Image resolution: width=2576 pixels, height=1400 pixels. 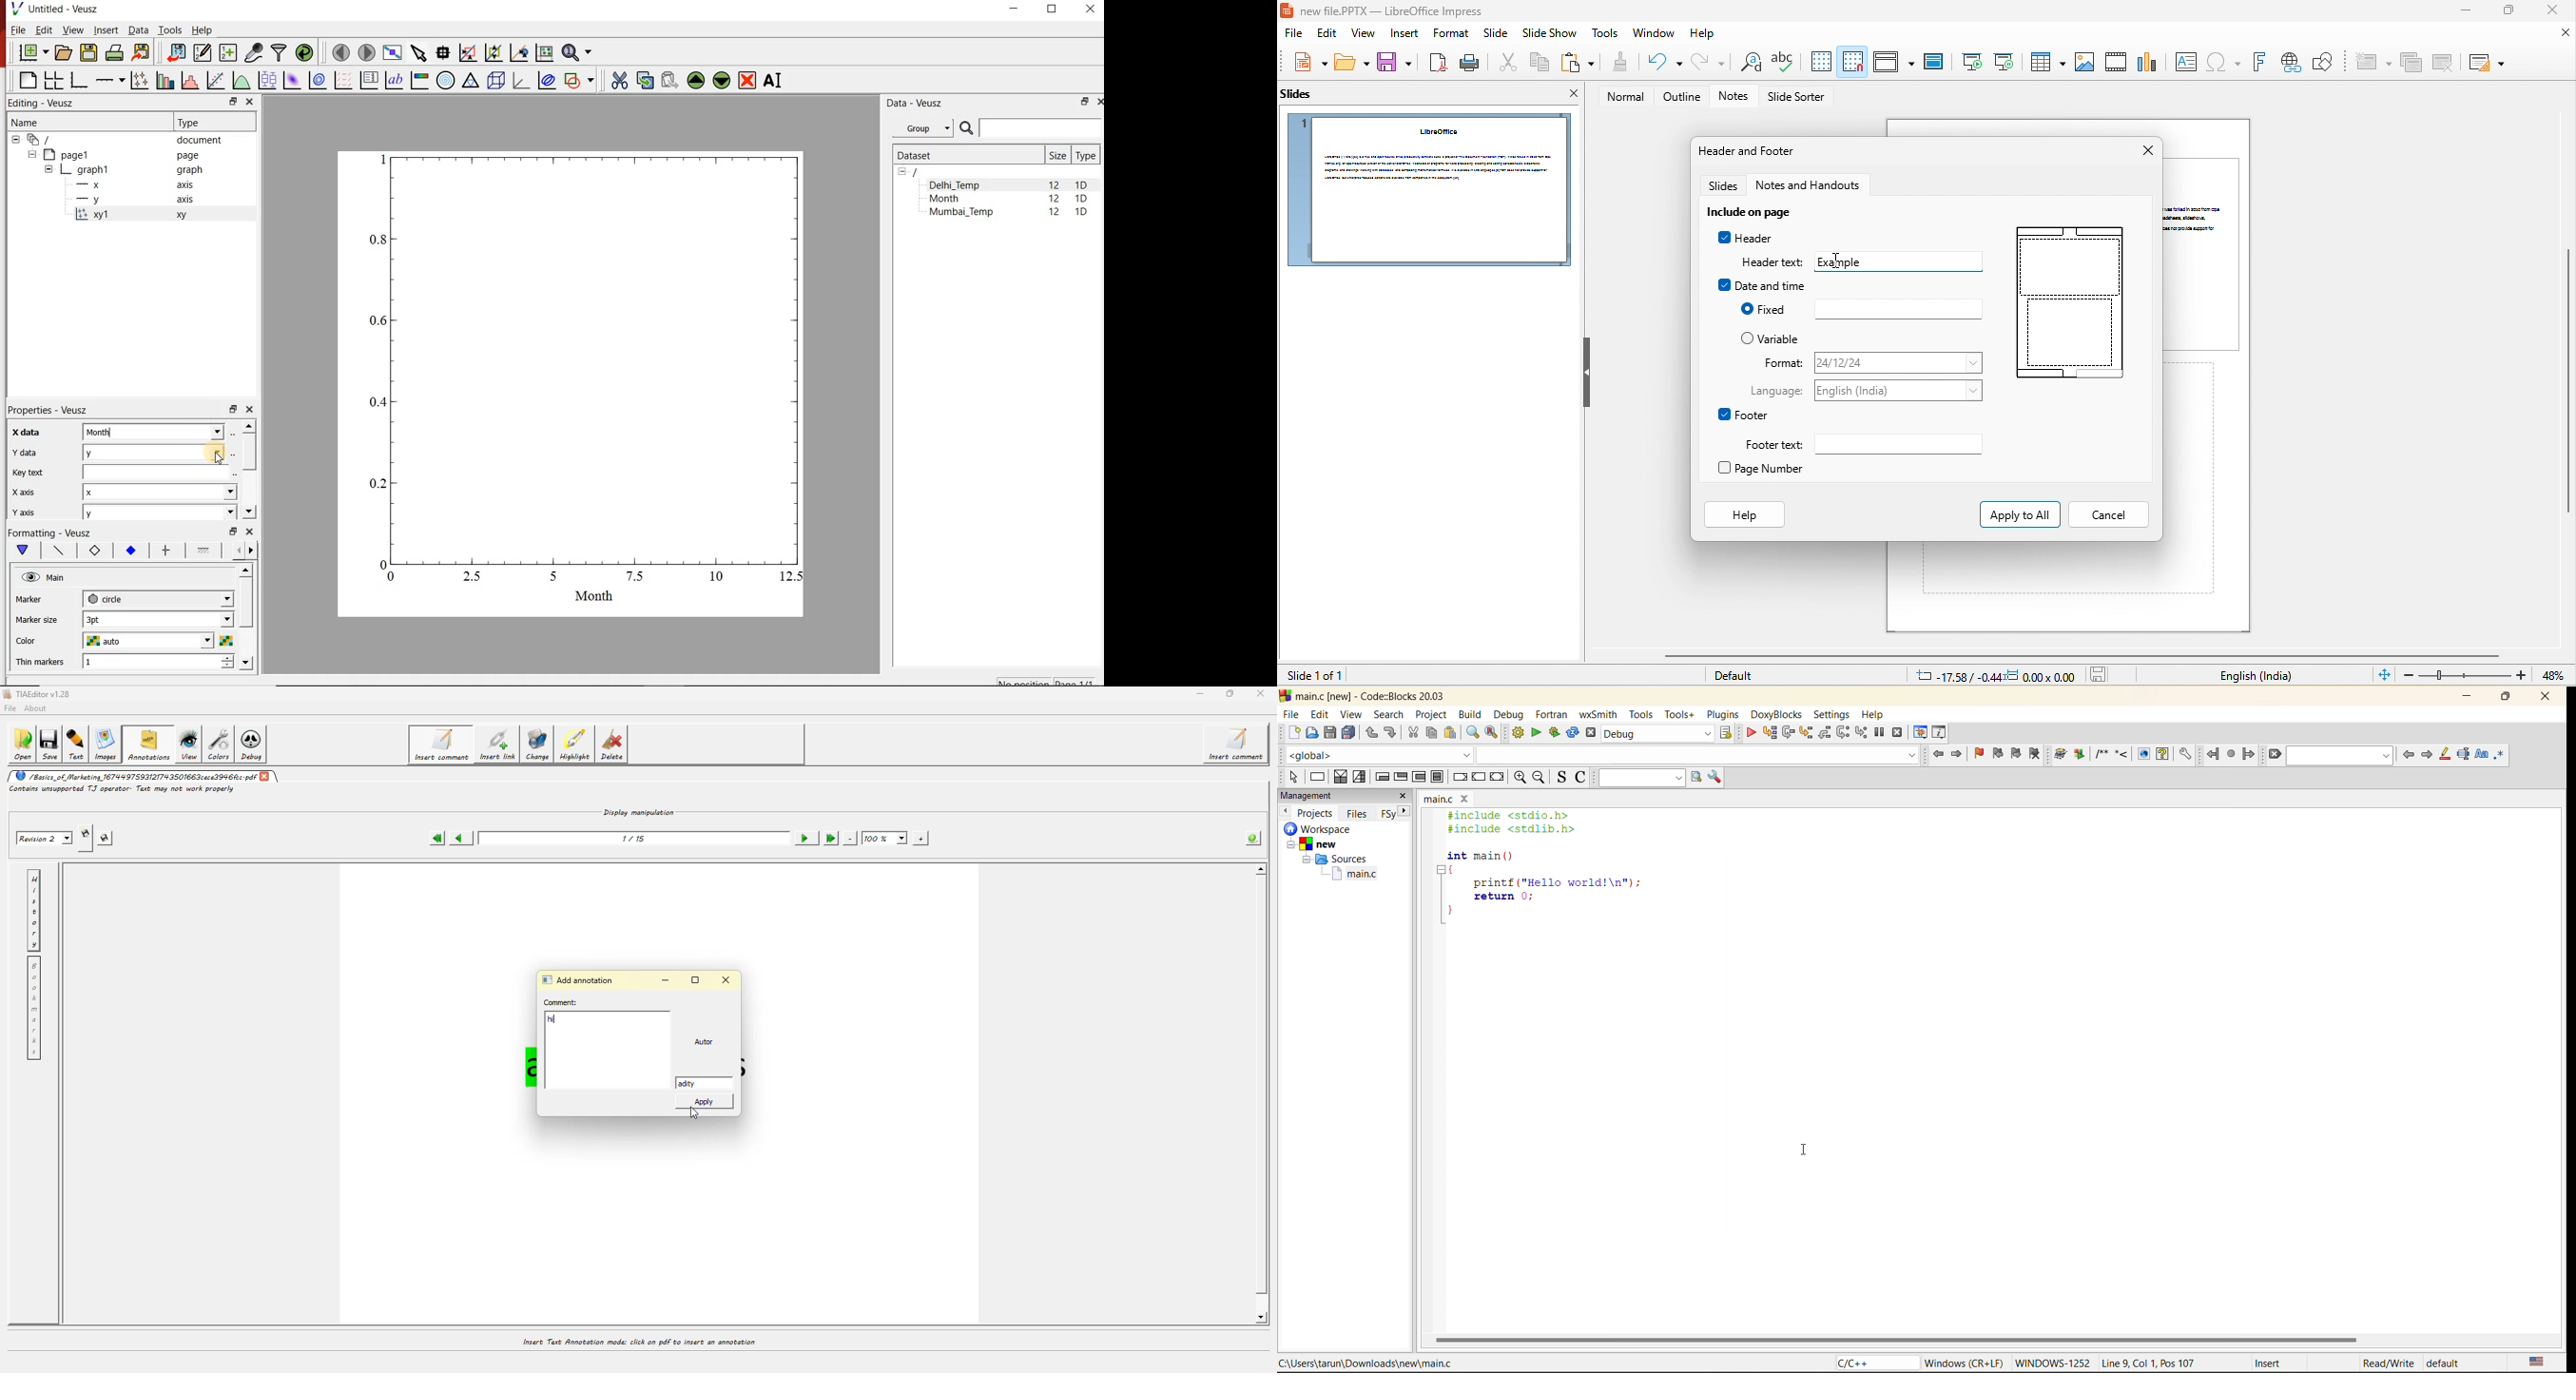 I want to click on clear bookmark, so click(x=2038, y=756).